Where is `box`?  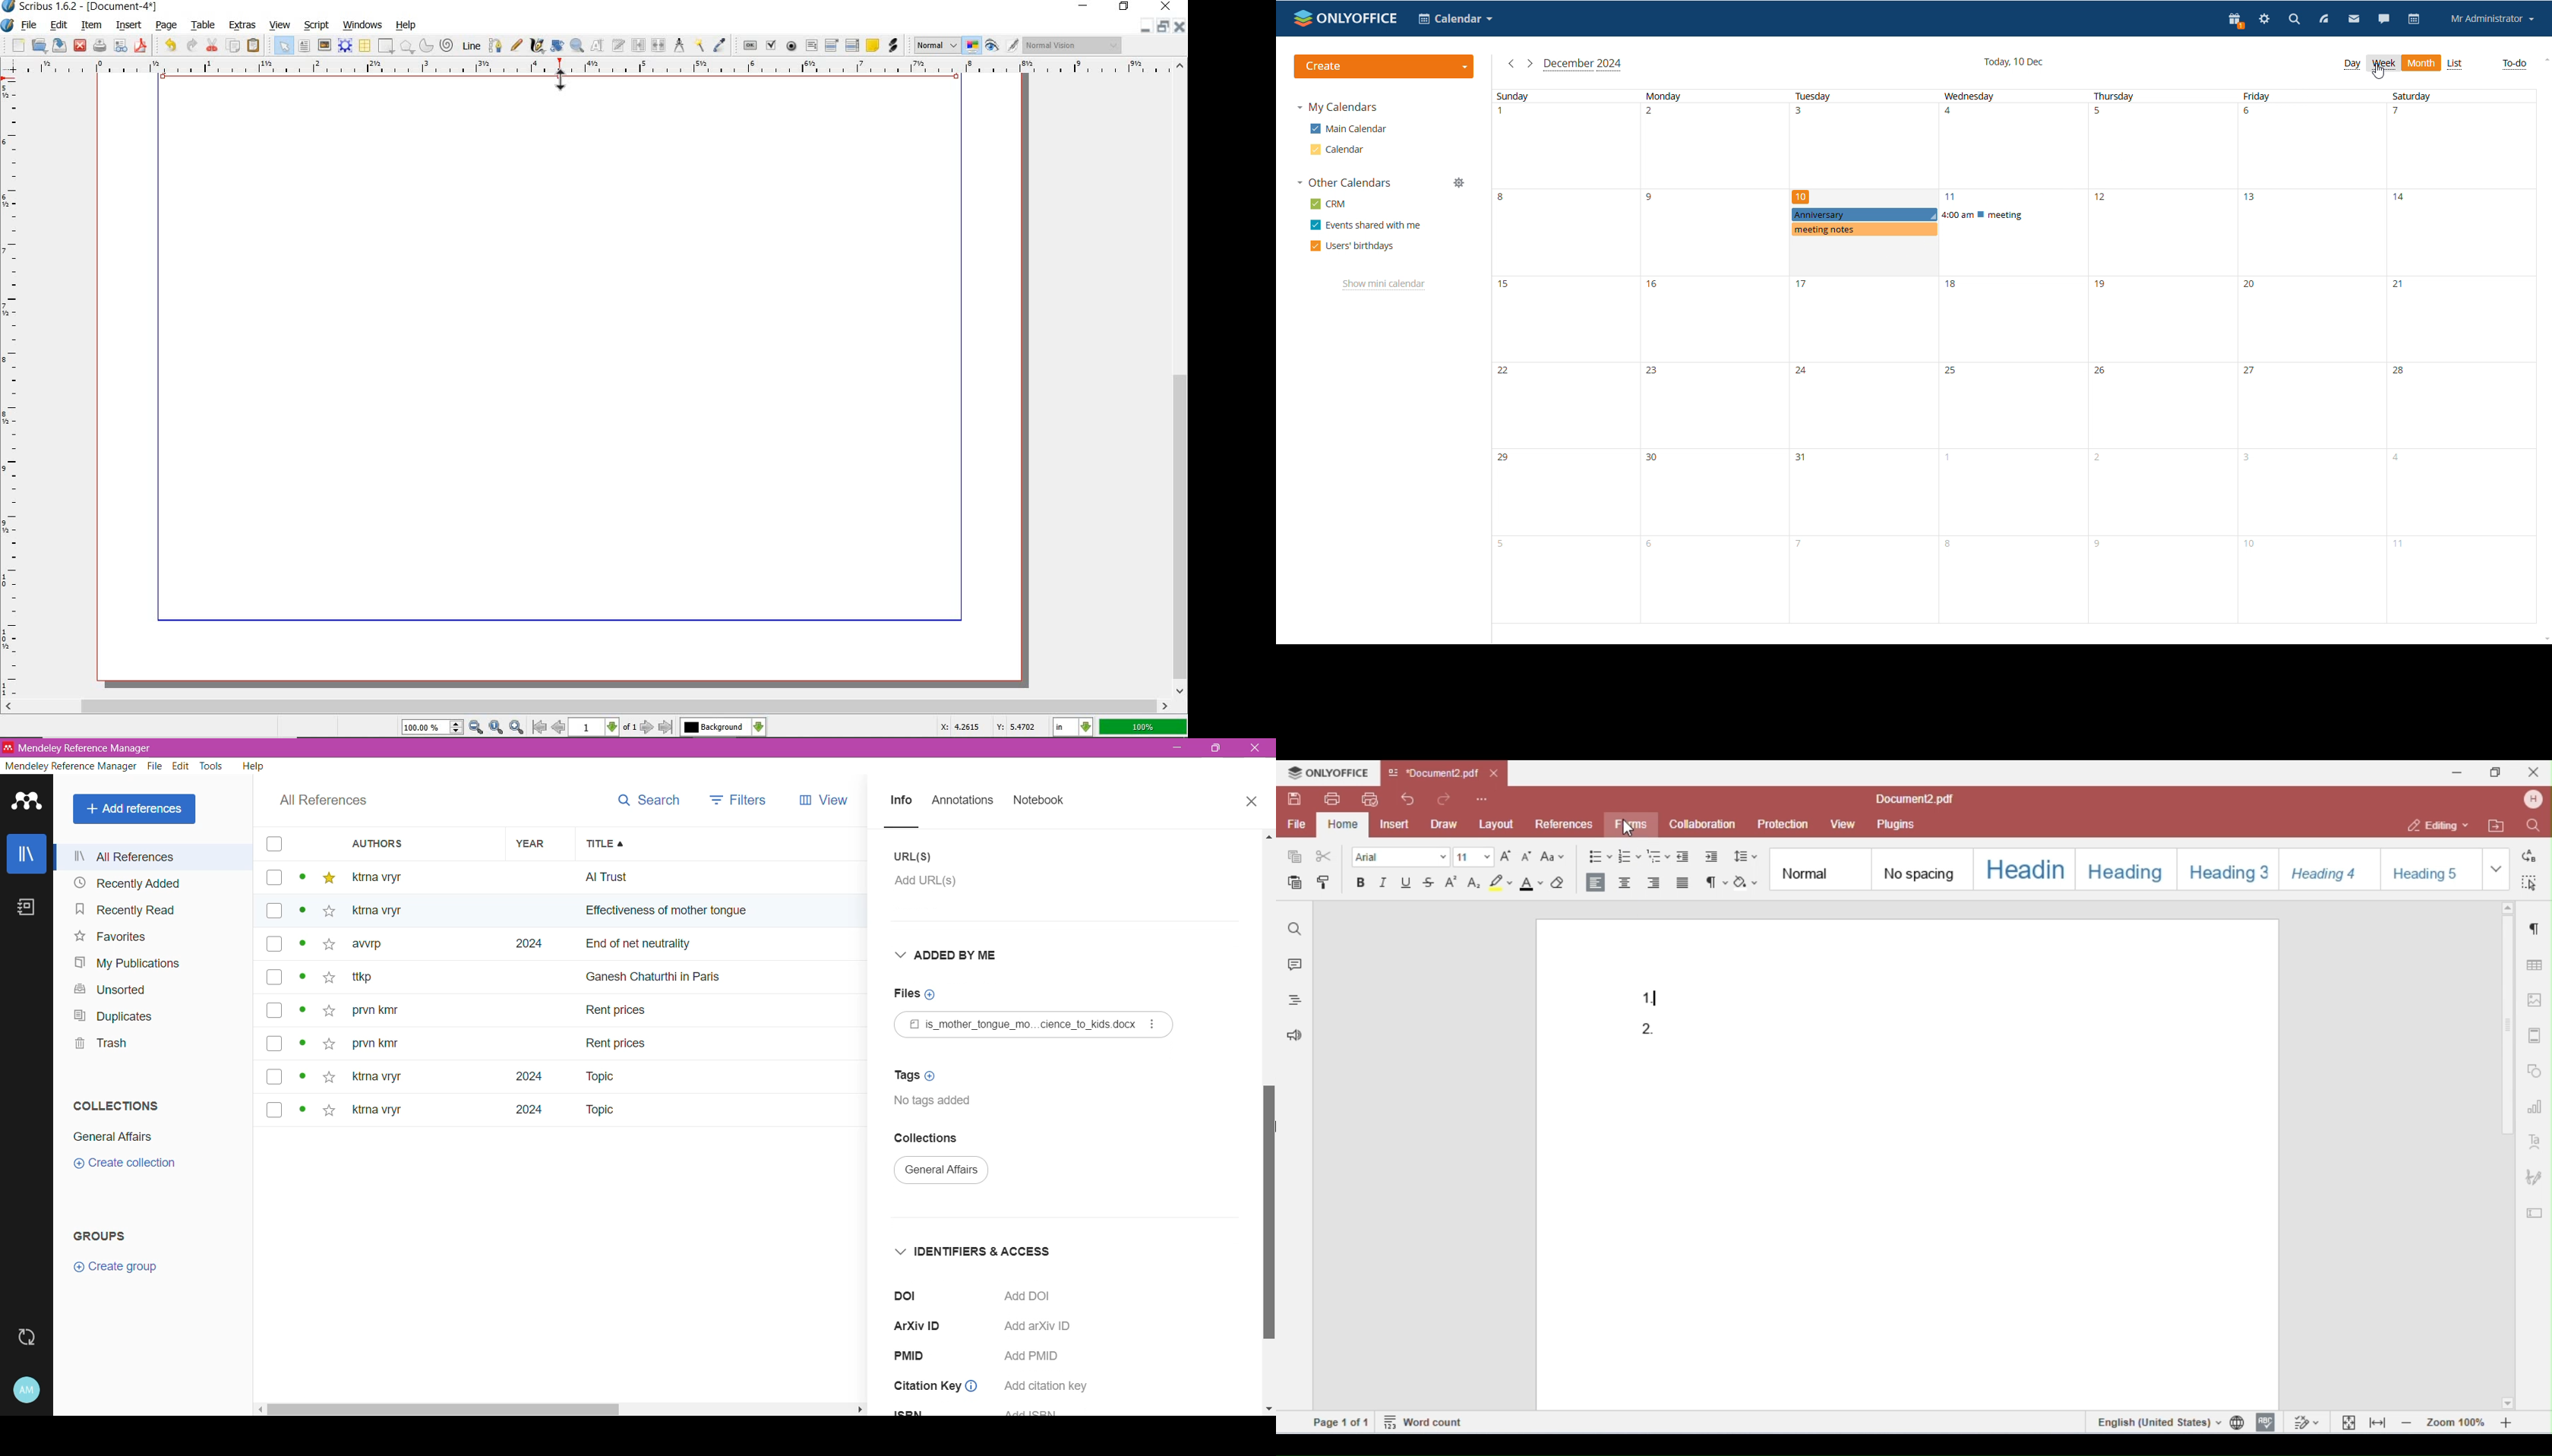
box is located at coordinates (273, 912).